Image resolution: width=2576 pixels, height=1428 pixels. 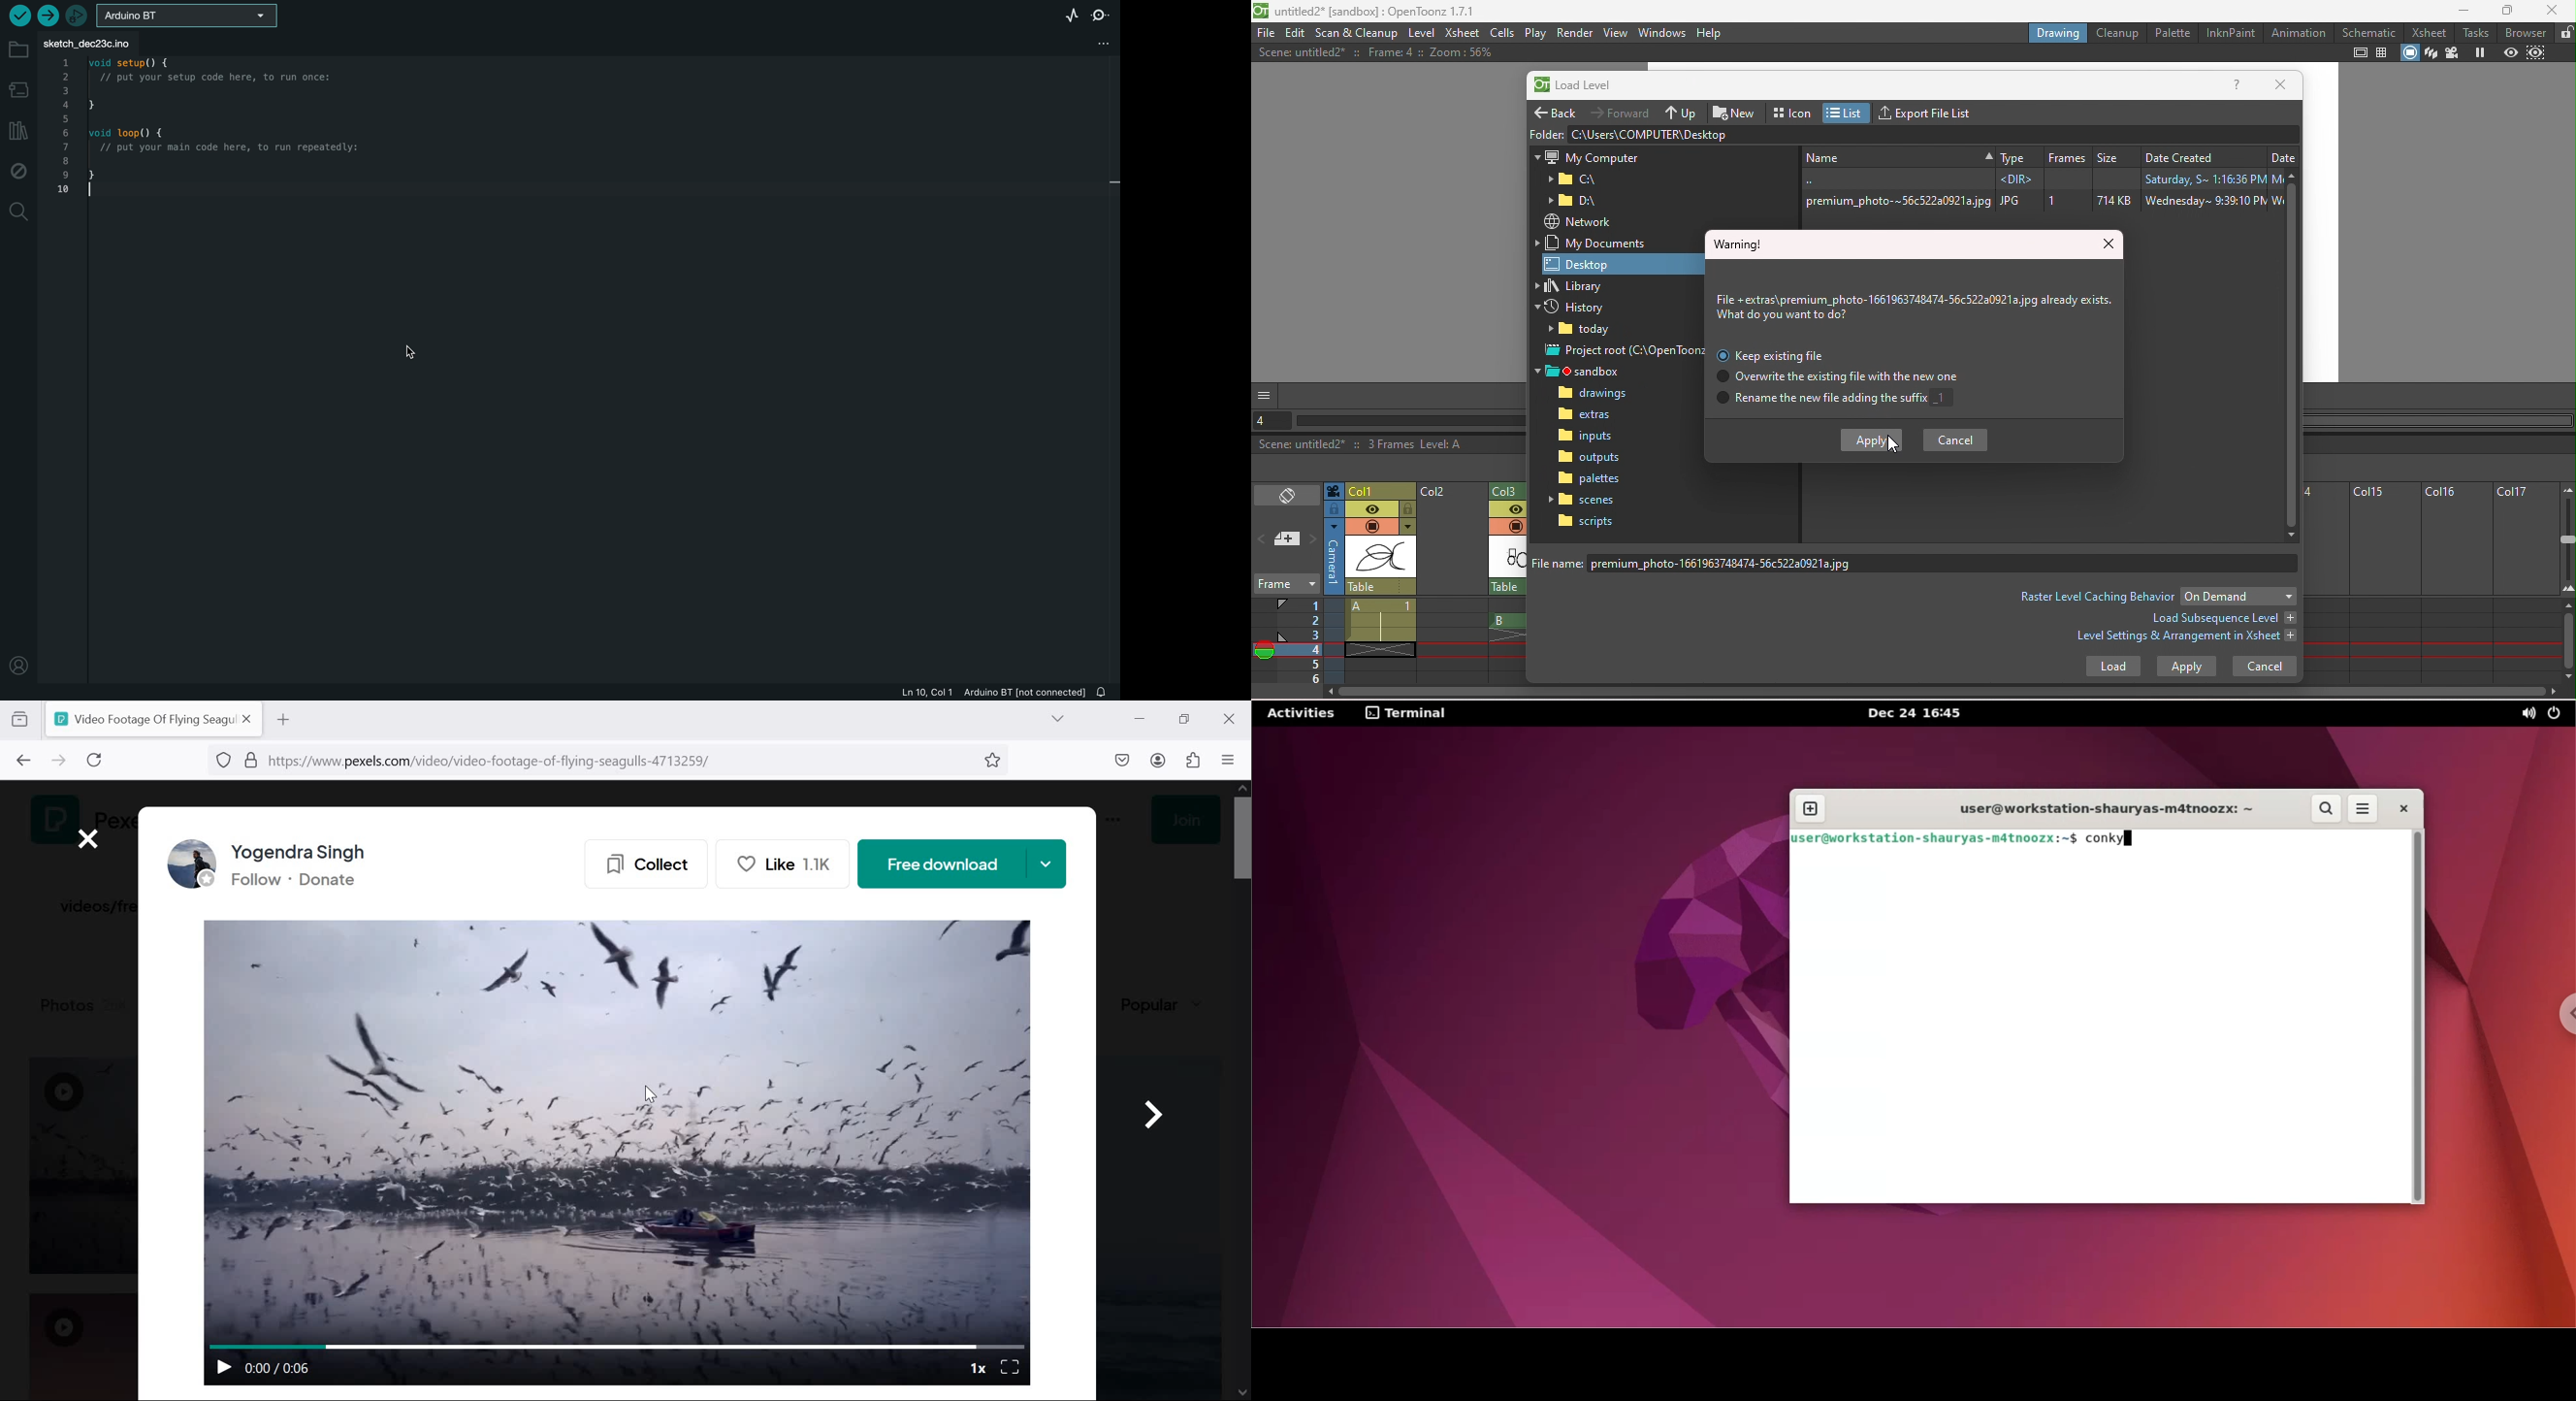 What do you see at coordinates (1371, 527) in the screenshot?
I see `Camera stand visibility toggle` at bounding box center [1371, 527].